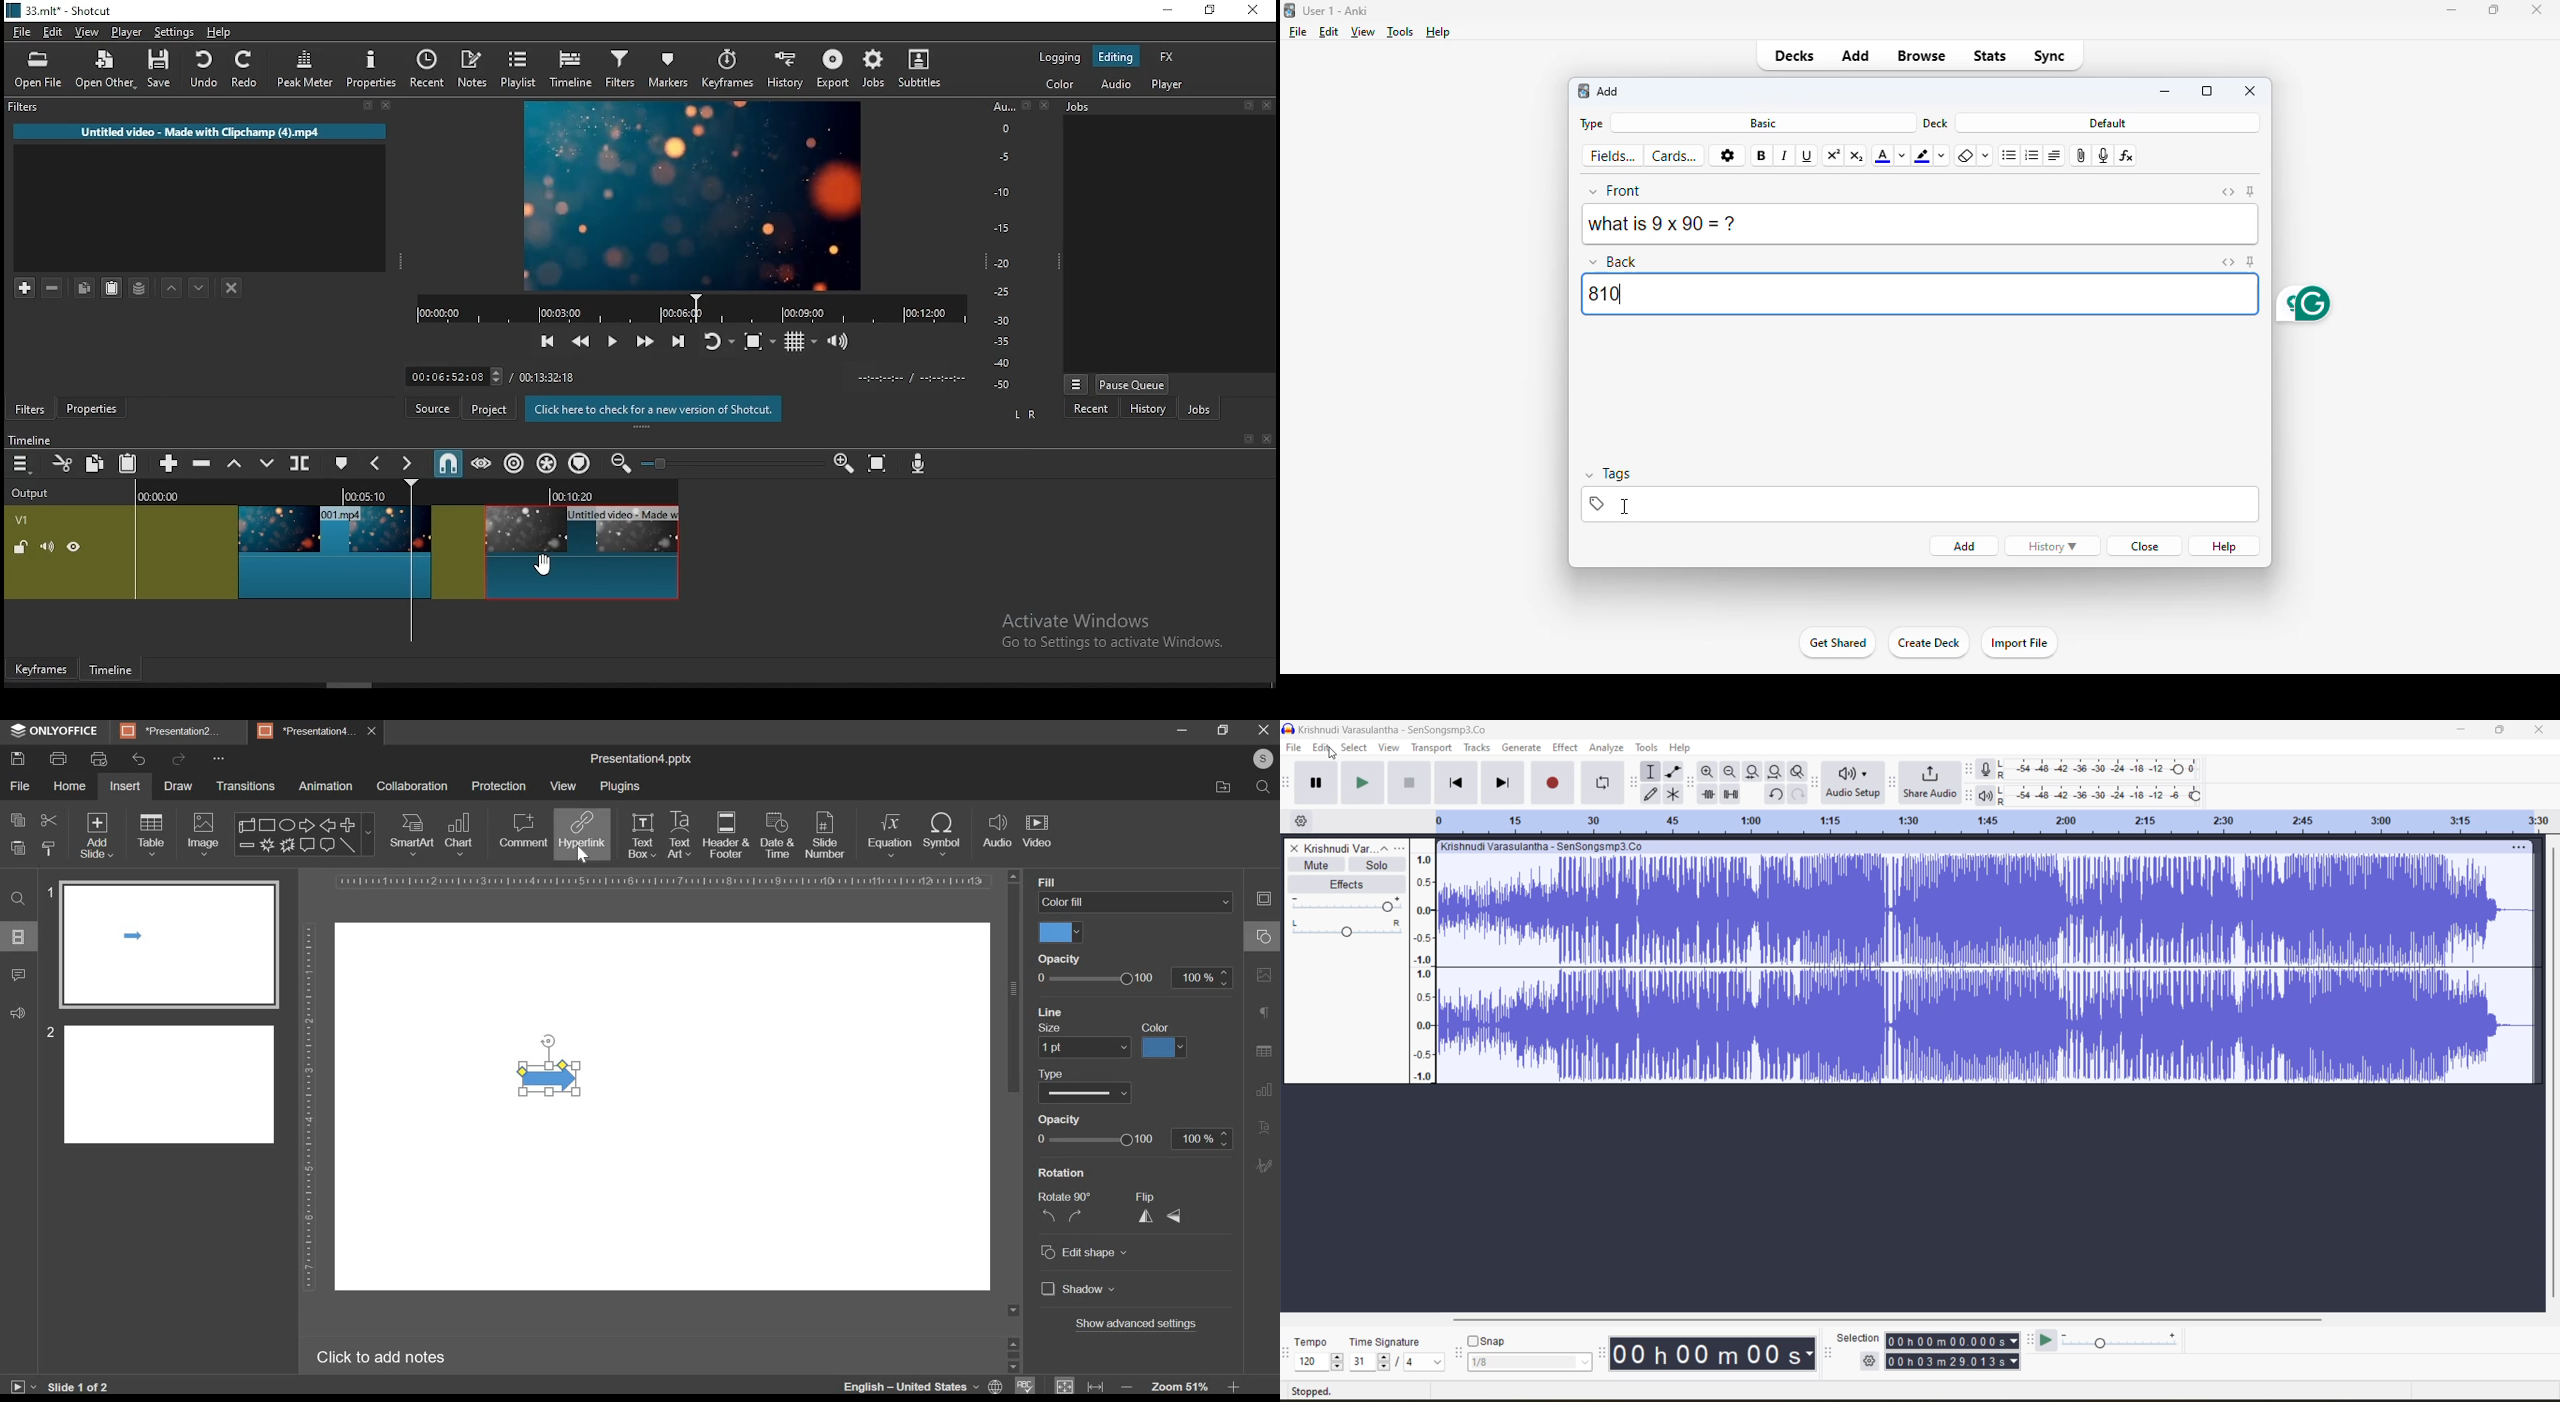  I want to click on jobs, so click(871, 70).